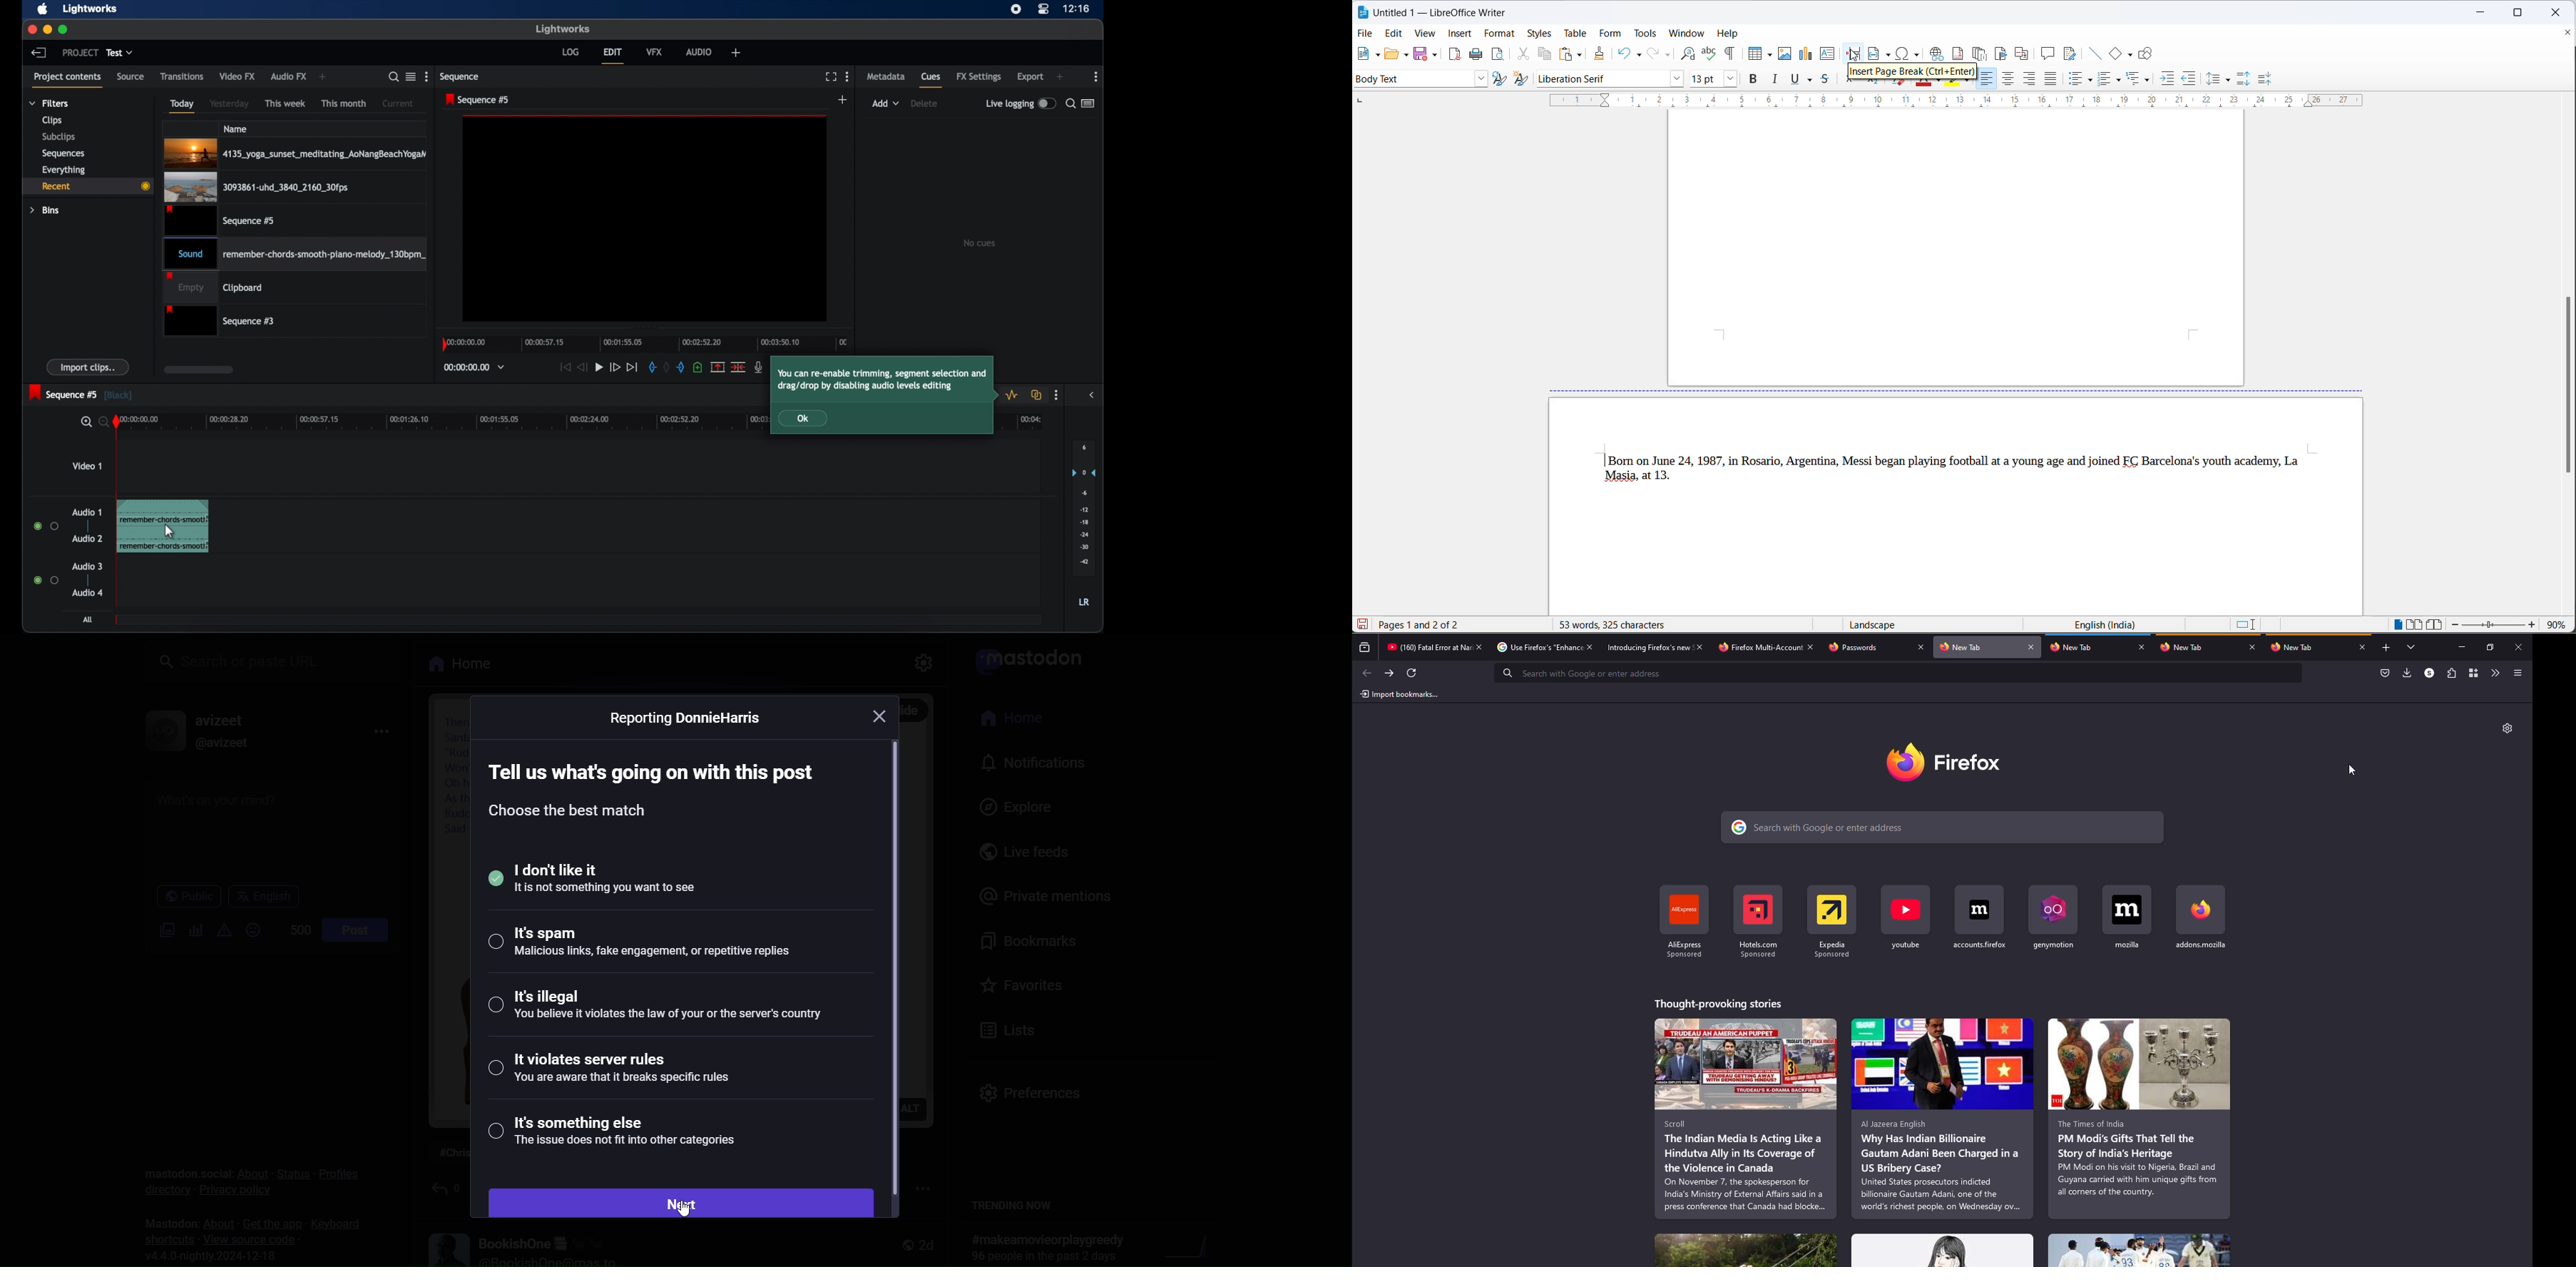 The width and height of the screenshot is (2576, 1288). I want to click on underline, so click(1811, 80).